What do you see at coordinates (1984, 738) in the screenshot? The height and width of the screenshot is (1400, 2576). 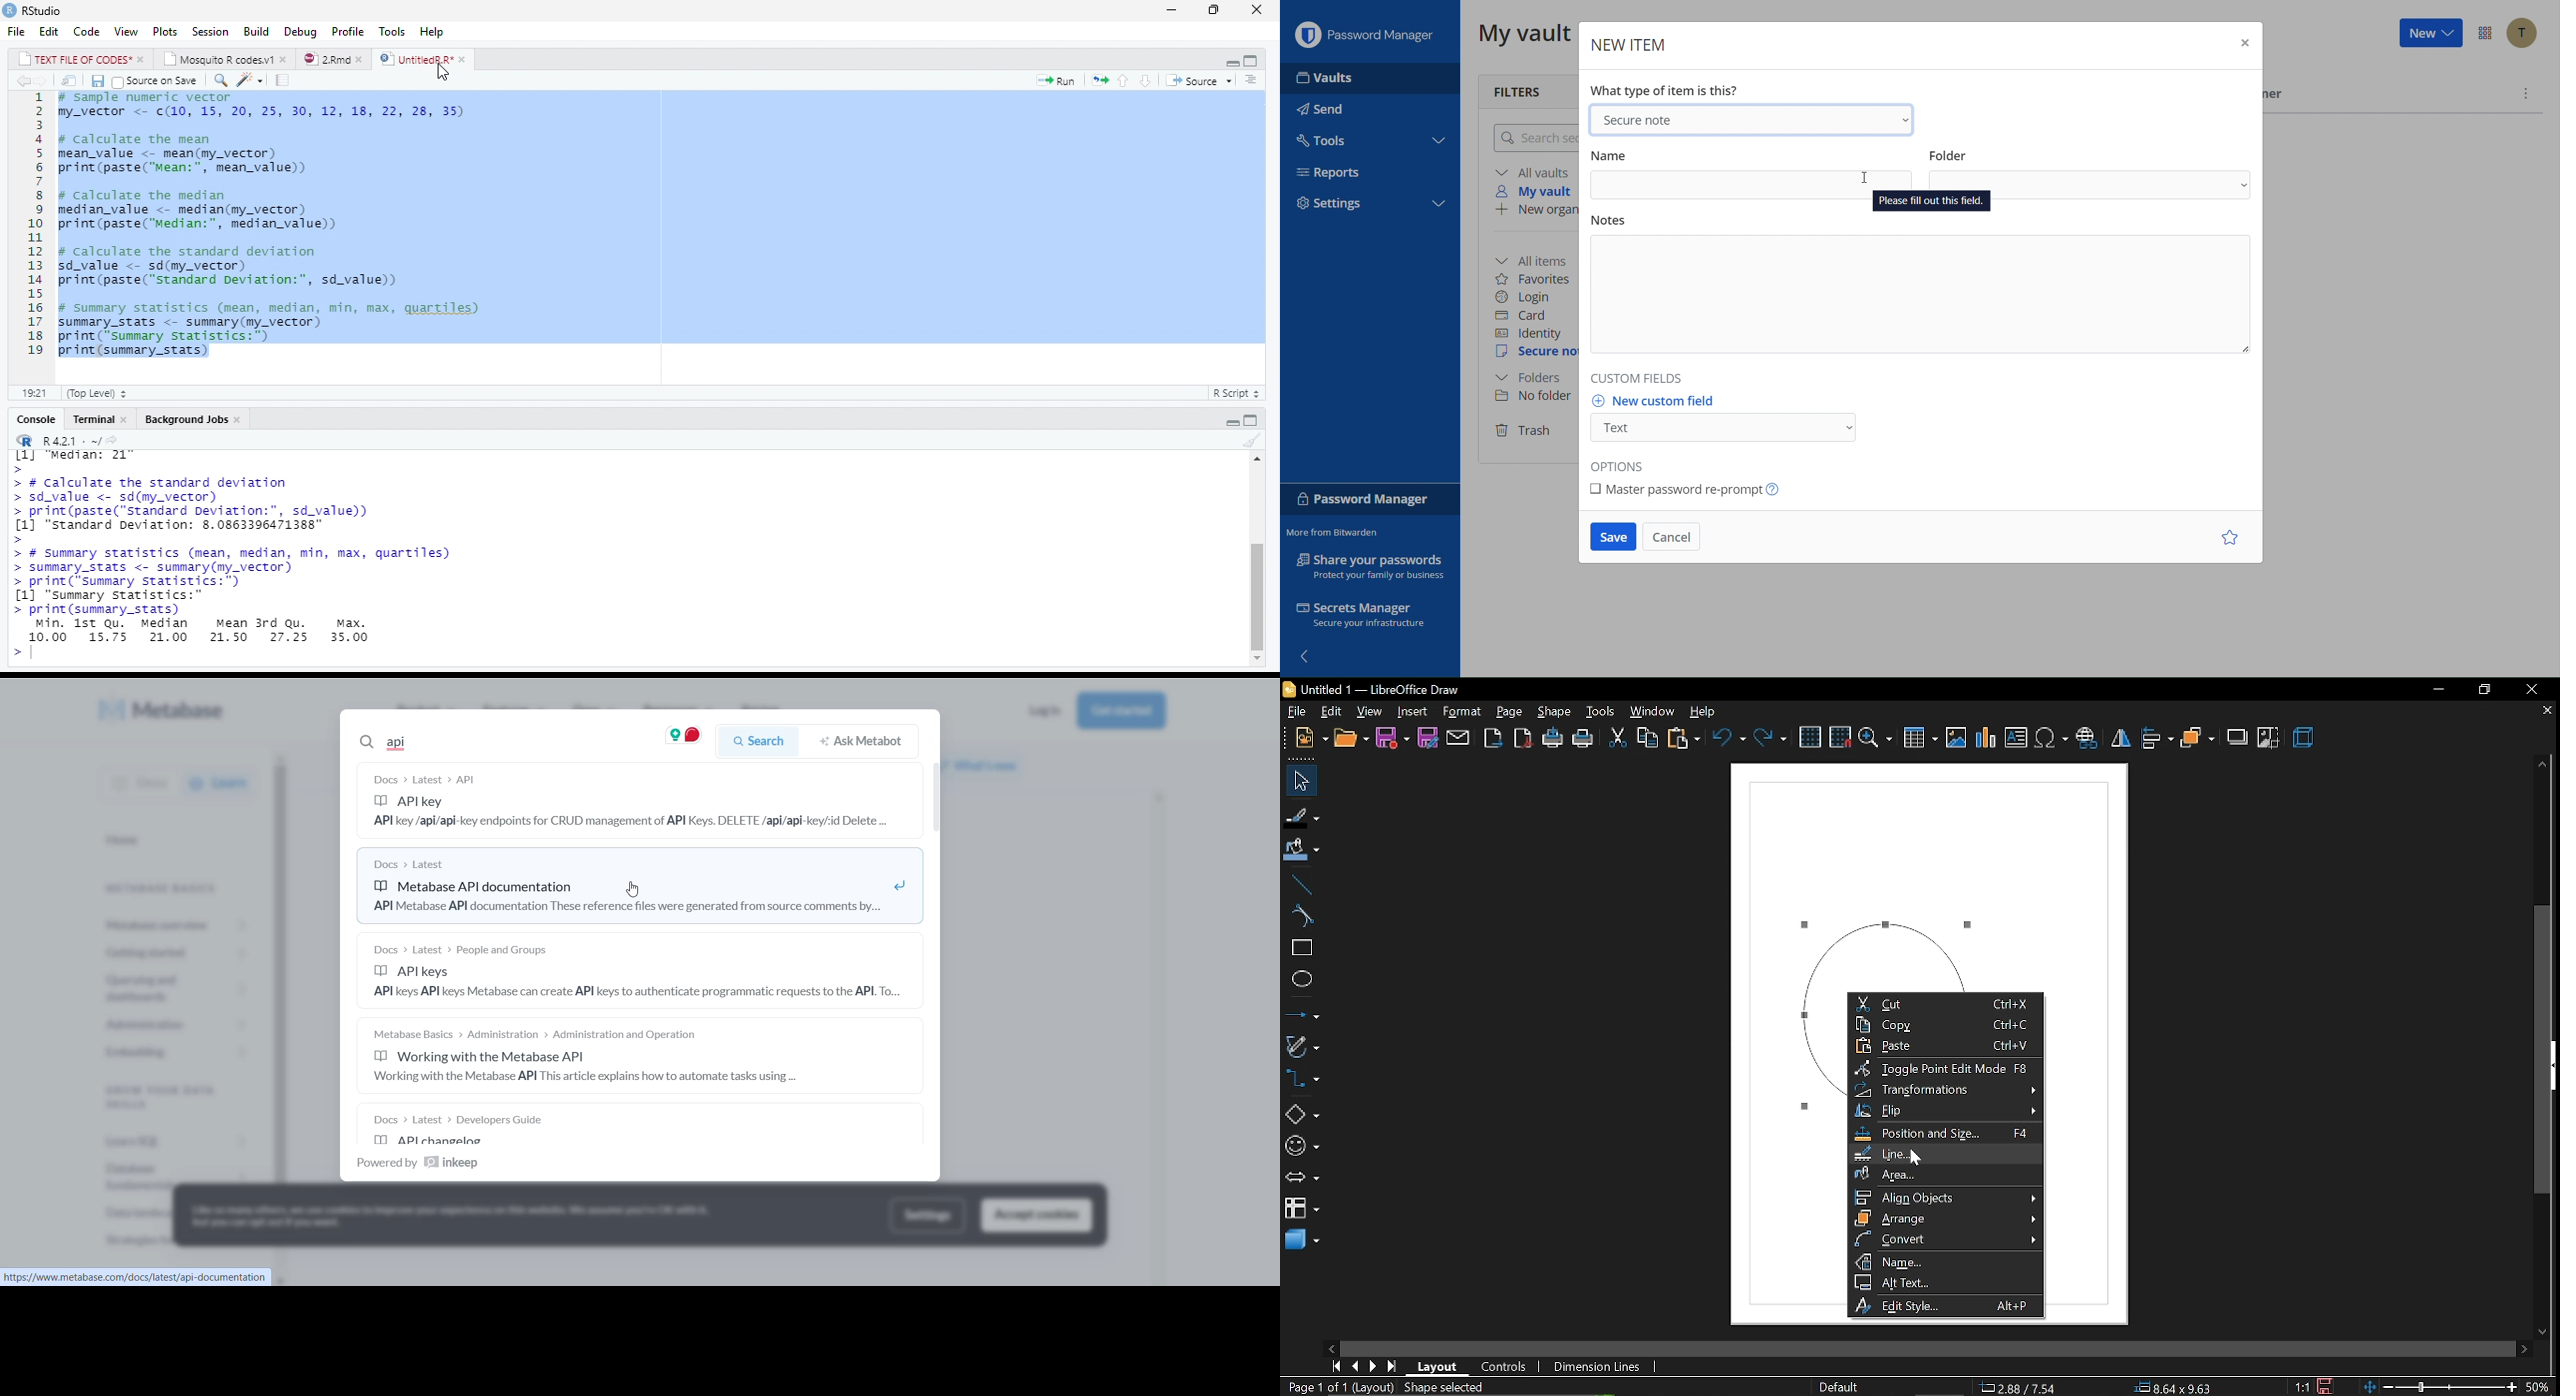 I see `insert chart` at bounding box center [1984, 738].